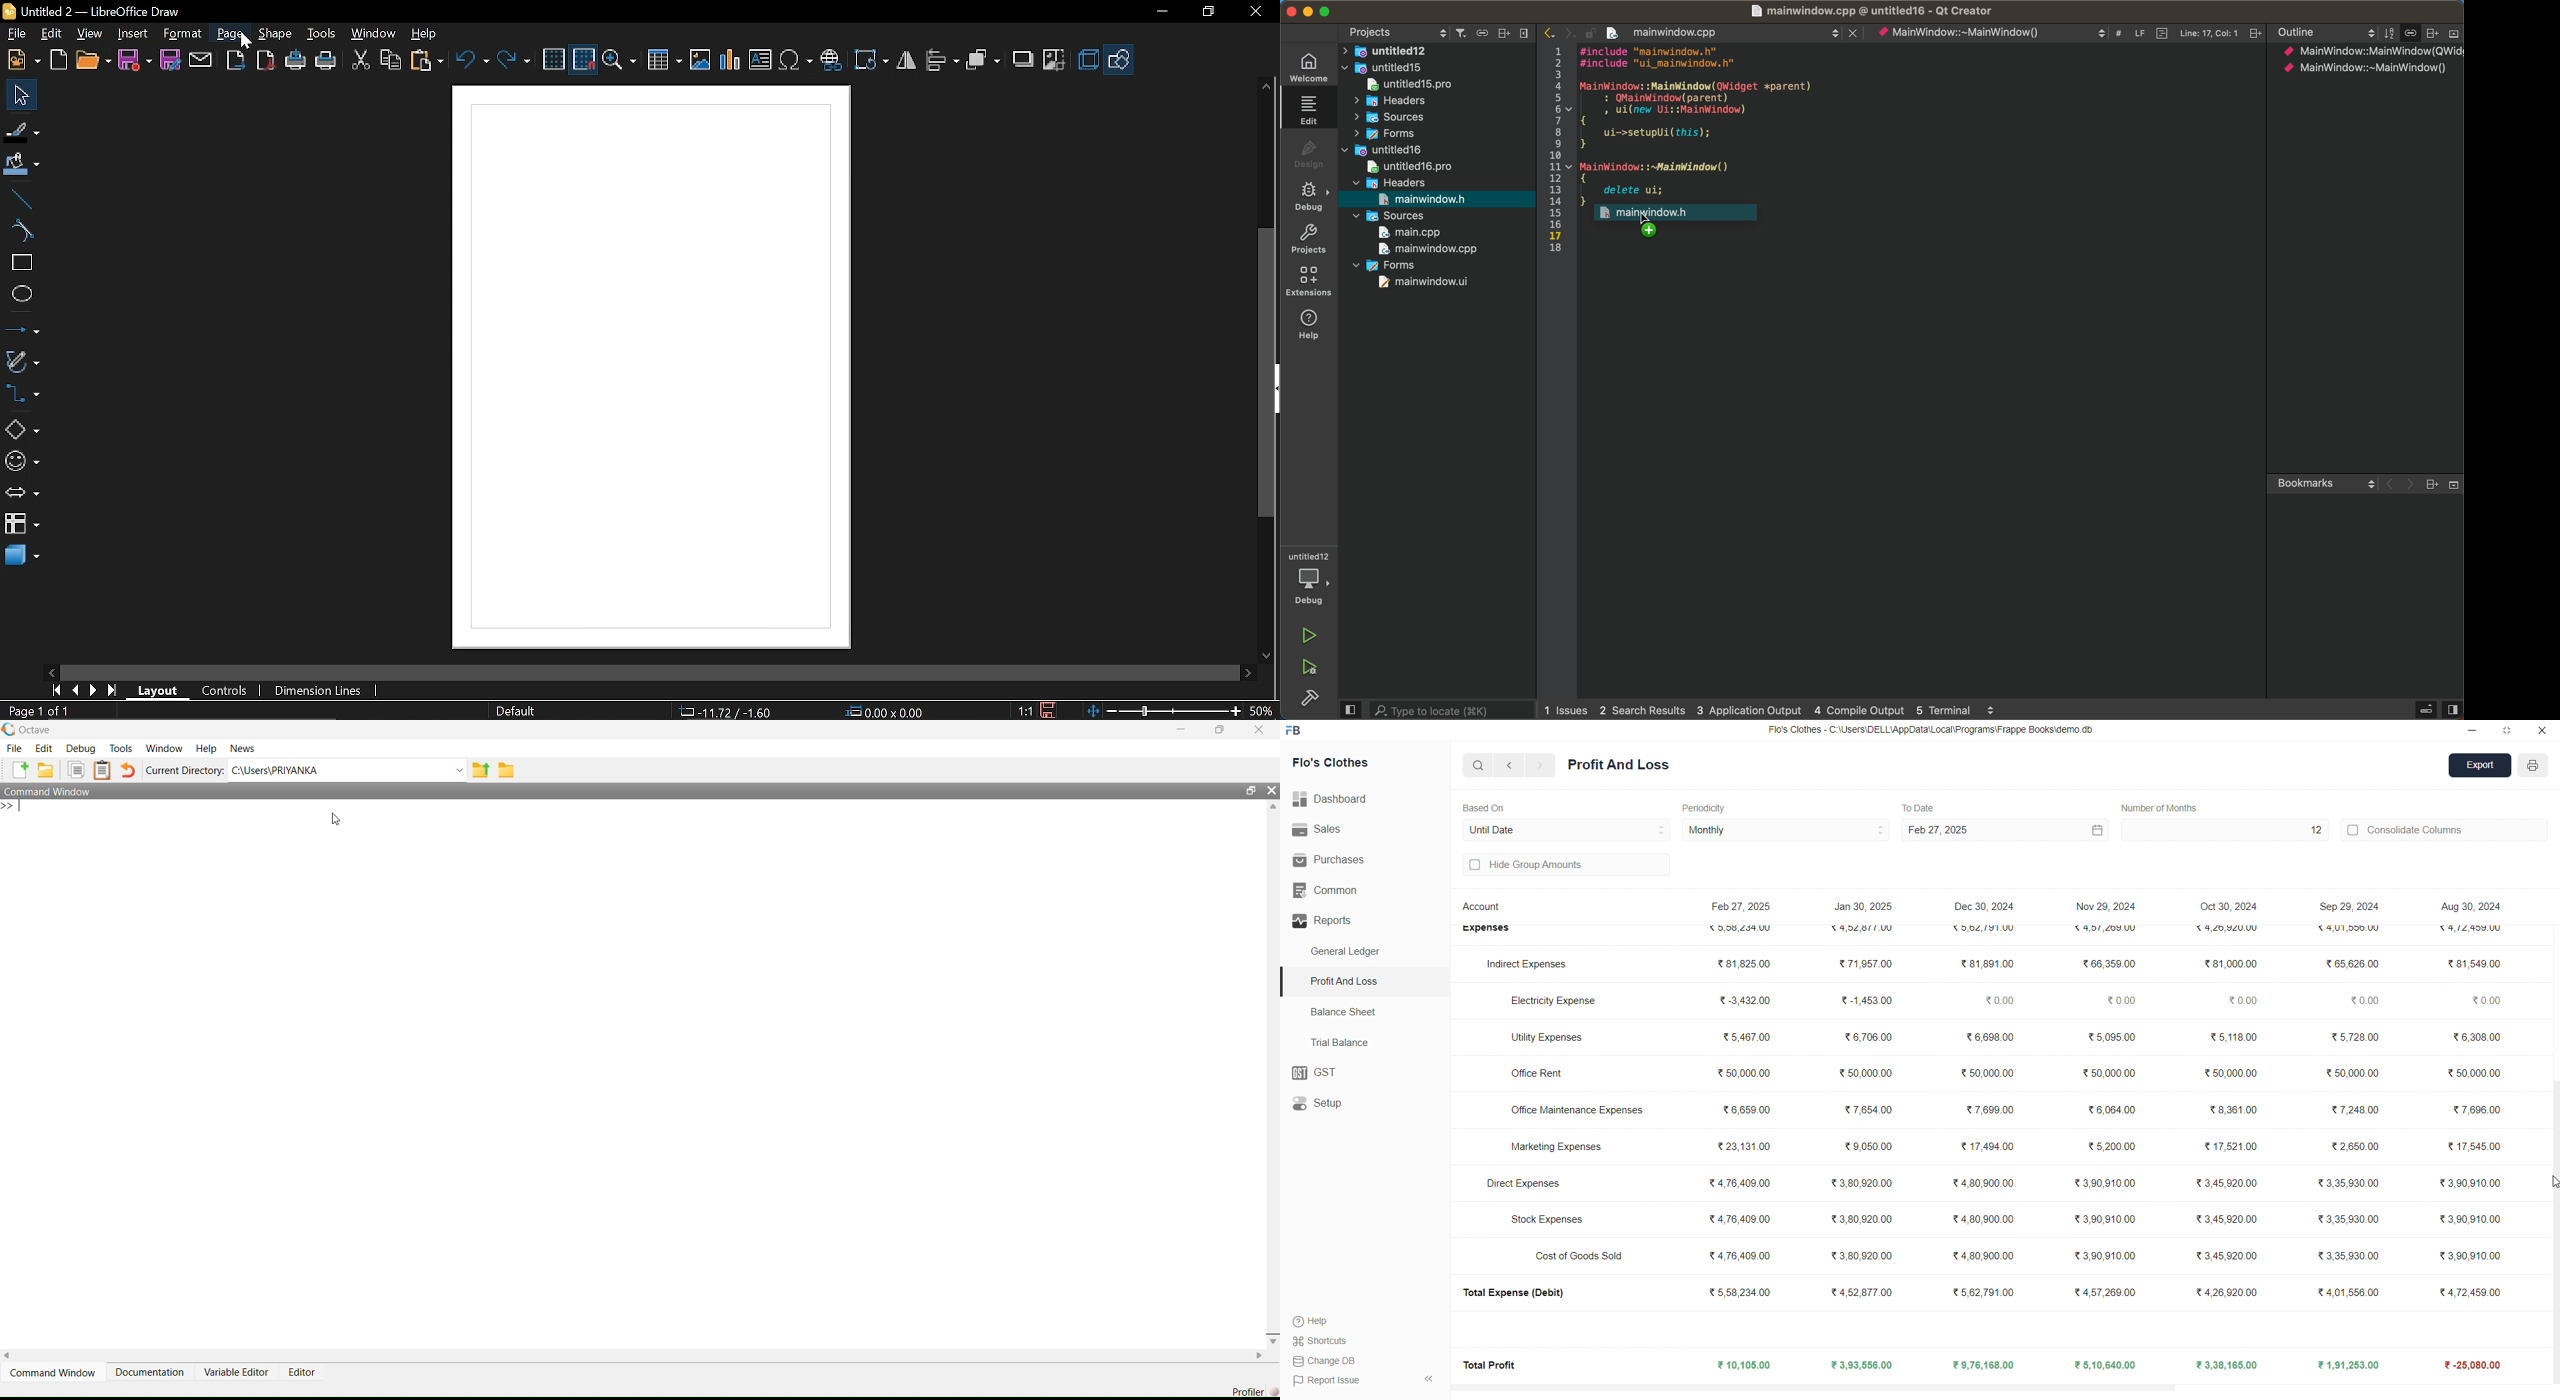 Image resolution: width=2576 pixels, height=1400 pixels. Describe the element at coordinates (514, 62) in the screenshot. I see `Redo` at that location.